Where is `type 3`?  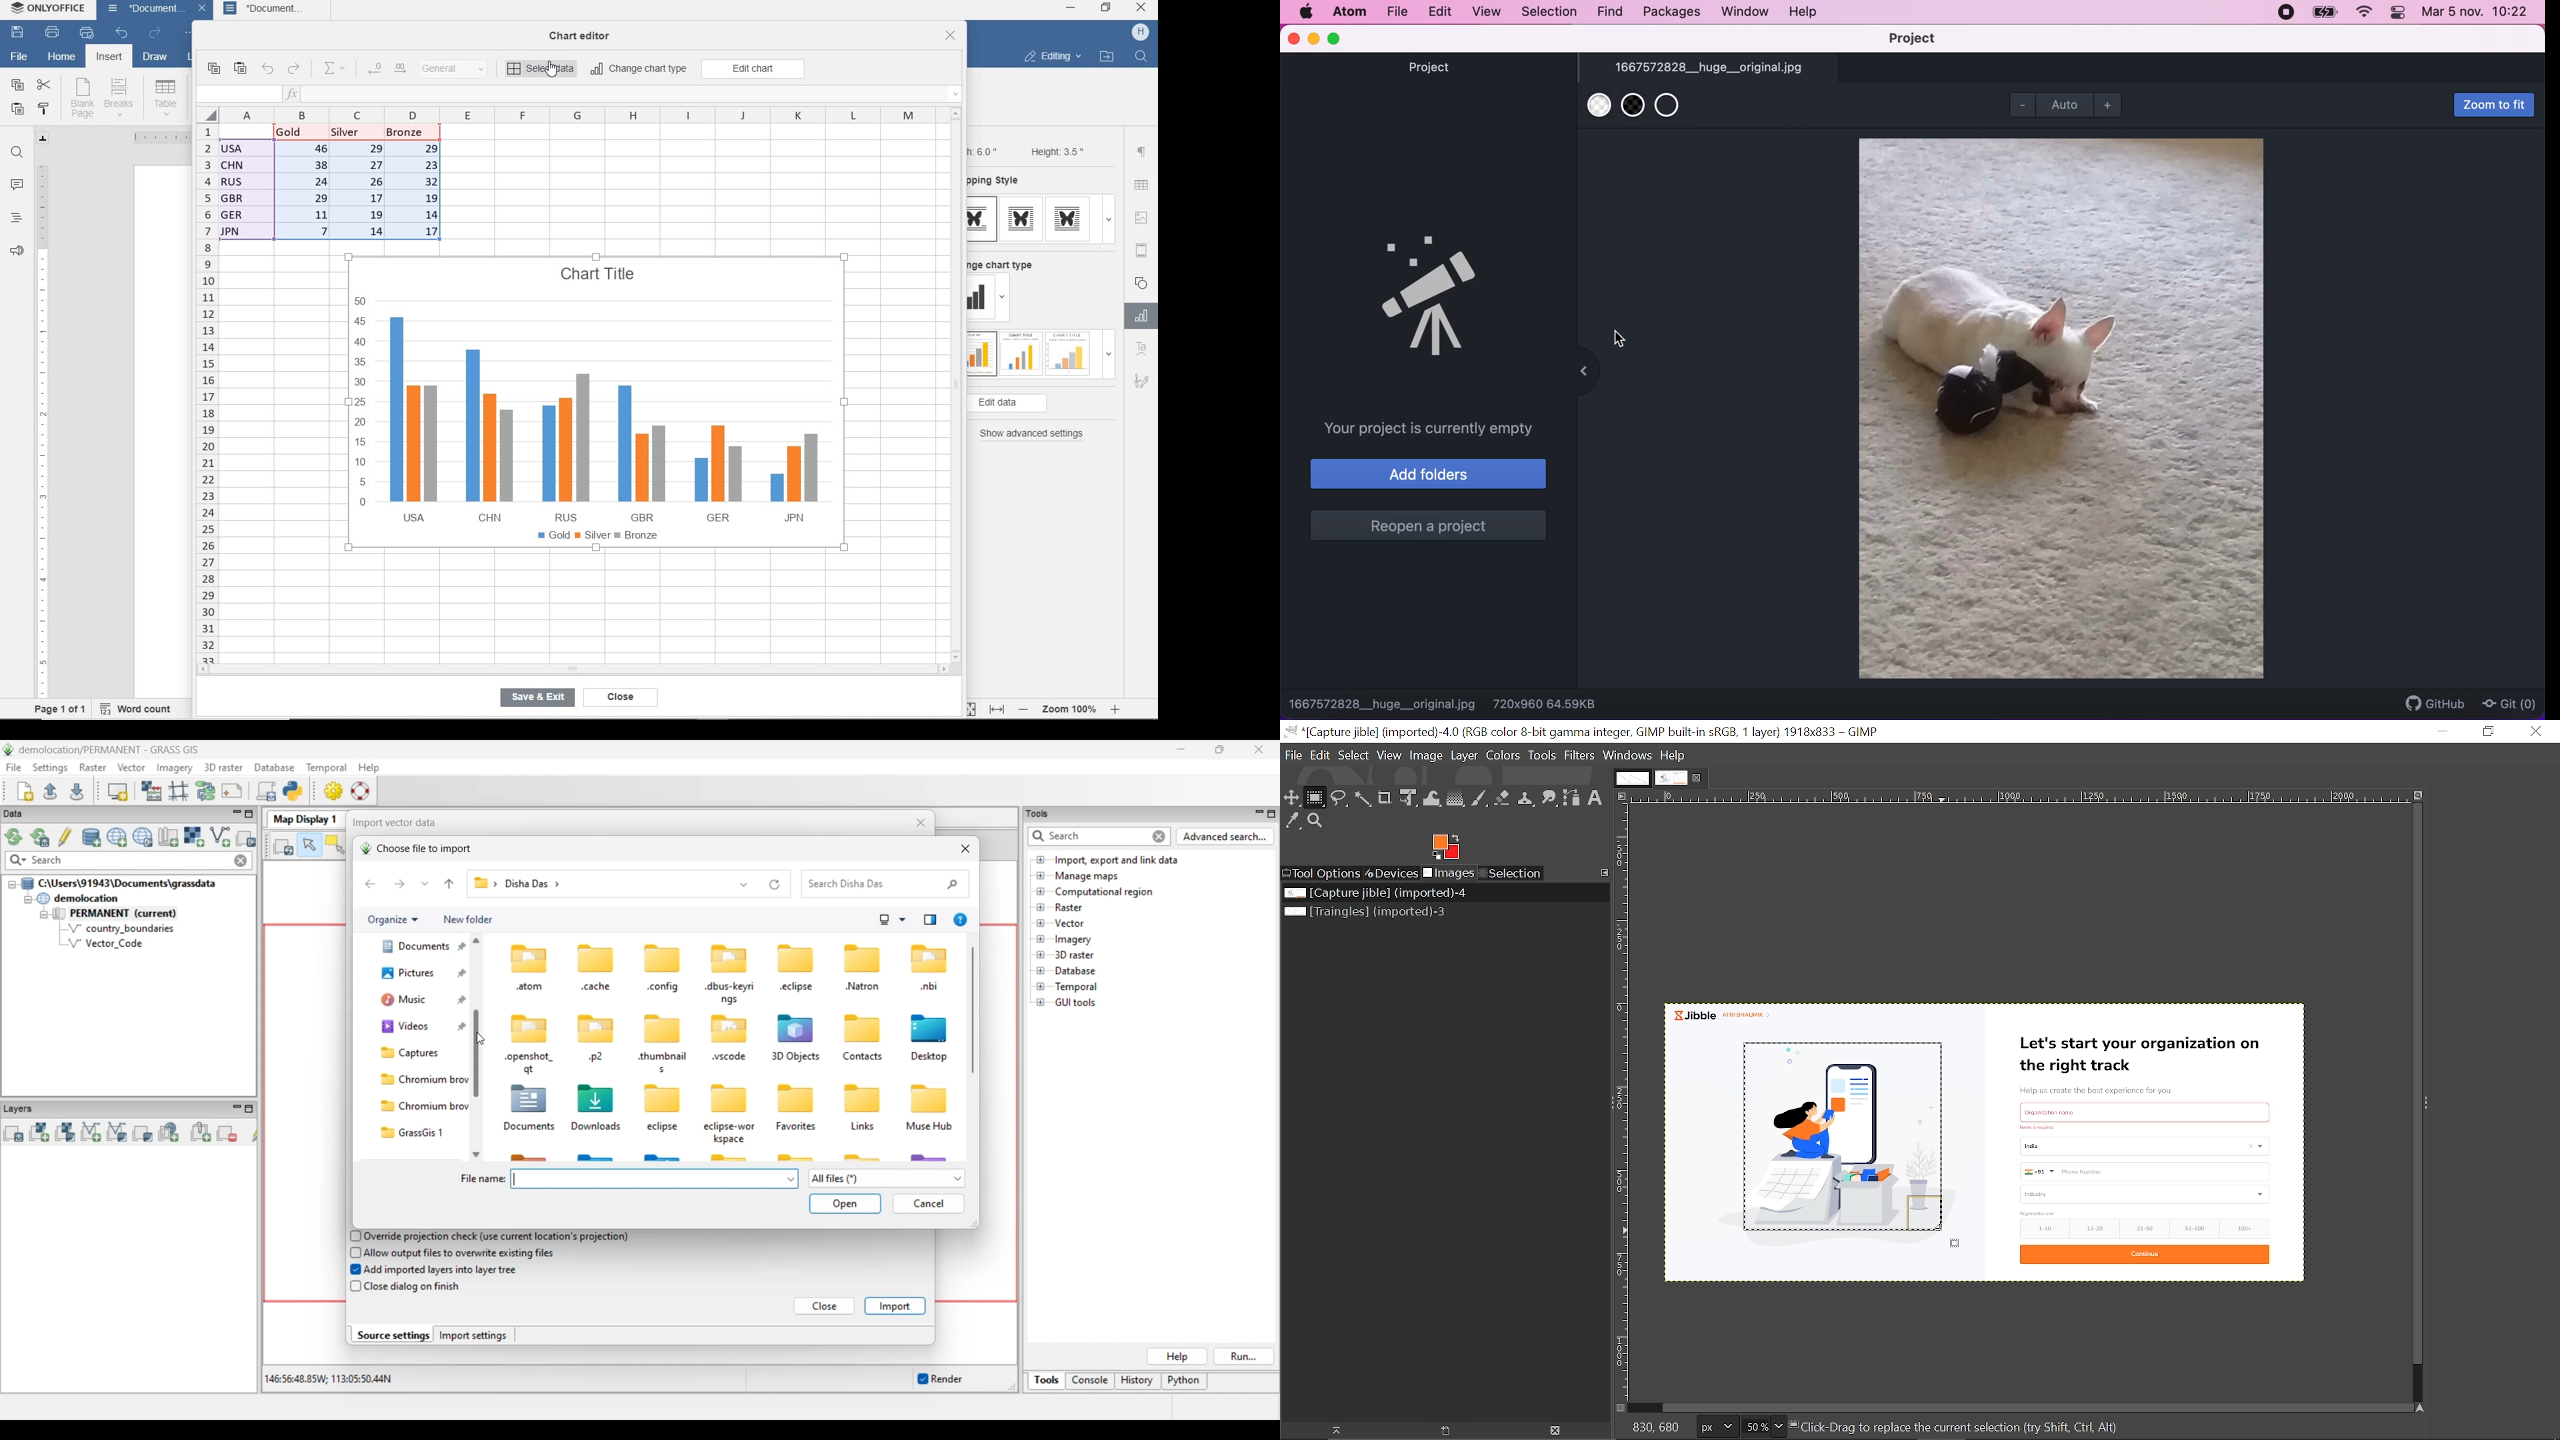 type 3 is located at coordinates (1072, 219).